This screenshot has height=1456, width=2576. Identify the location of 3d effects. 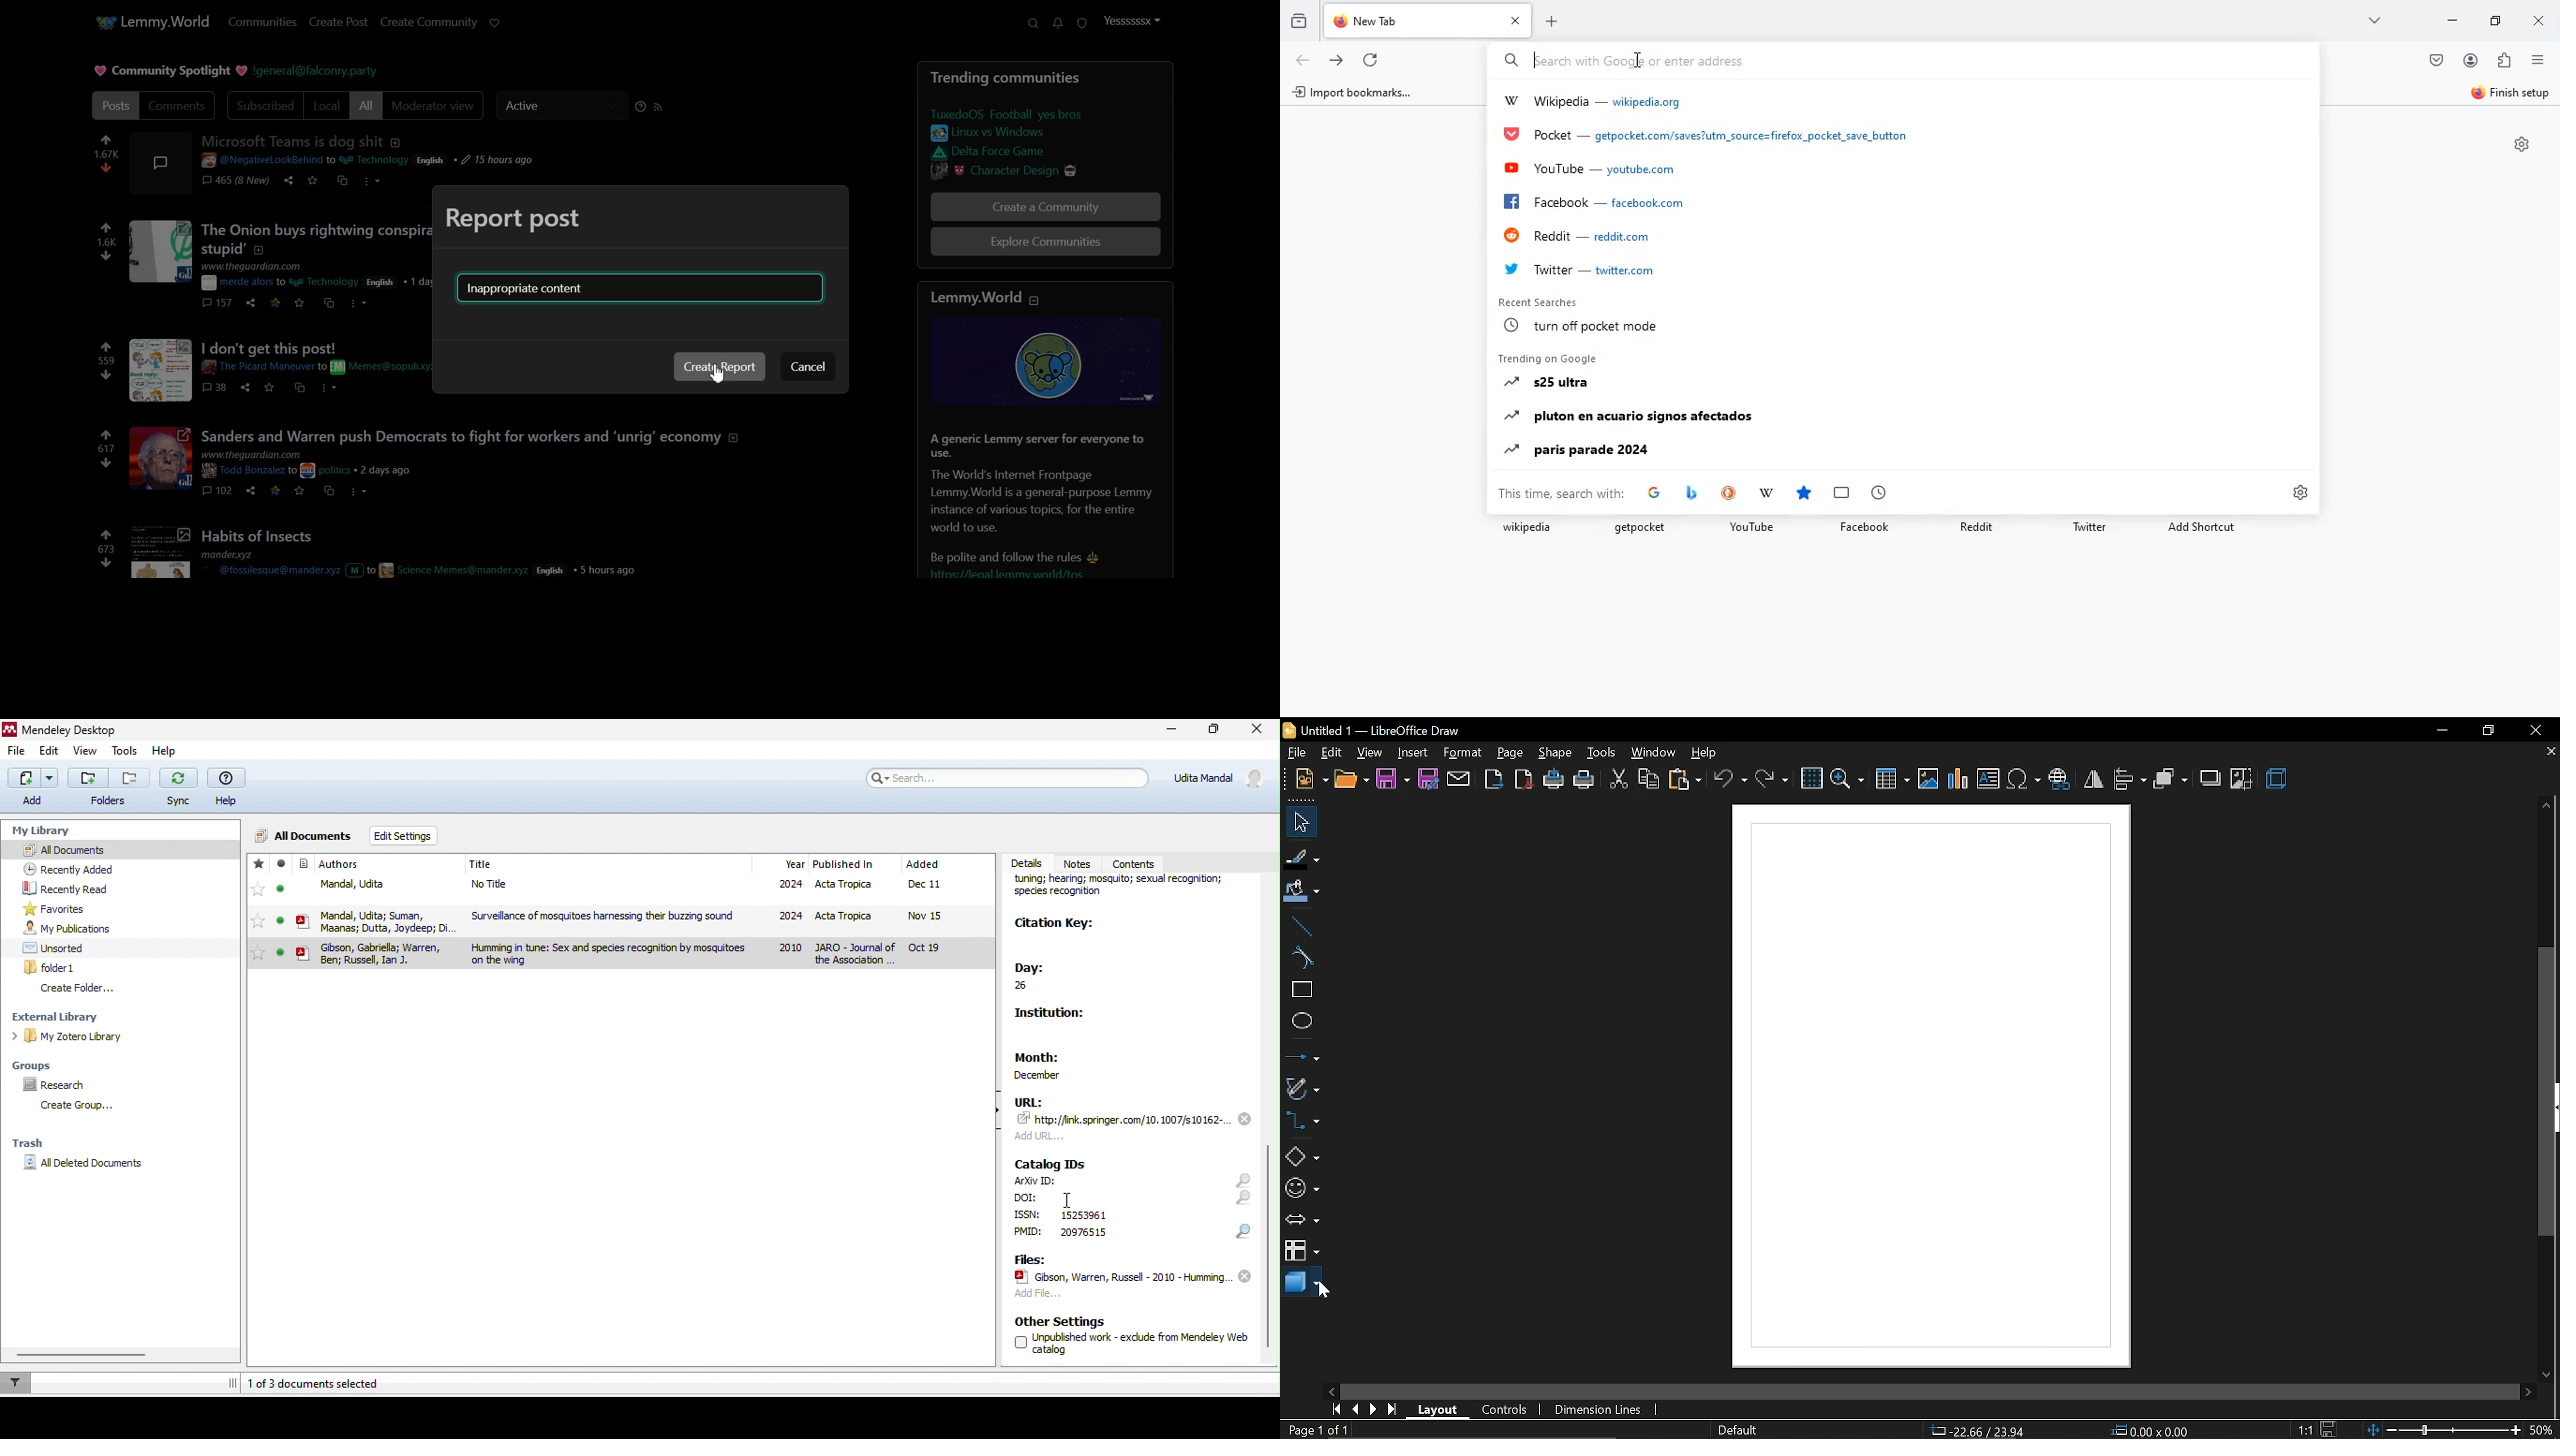
(2277, 779).